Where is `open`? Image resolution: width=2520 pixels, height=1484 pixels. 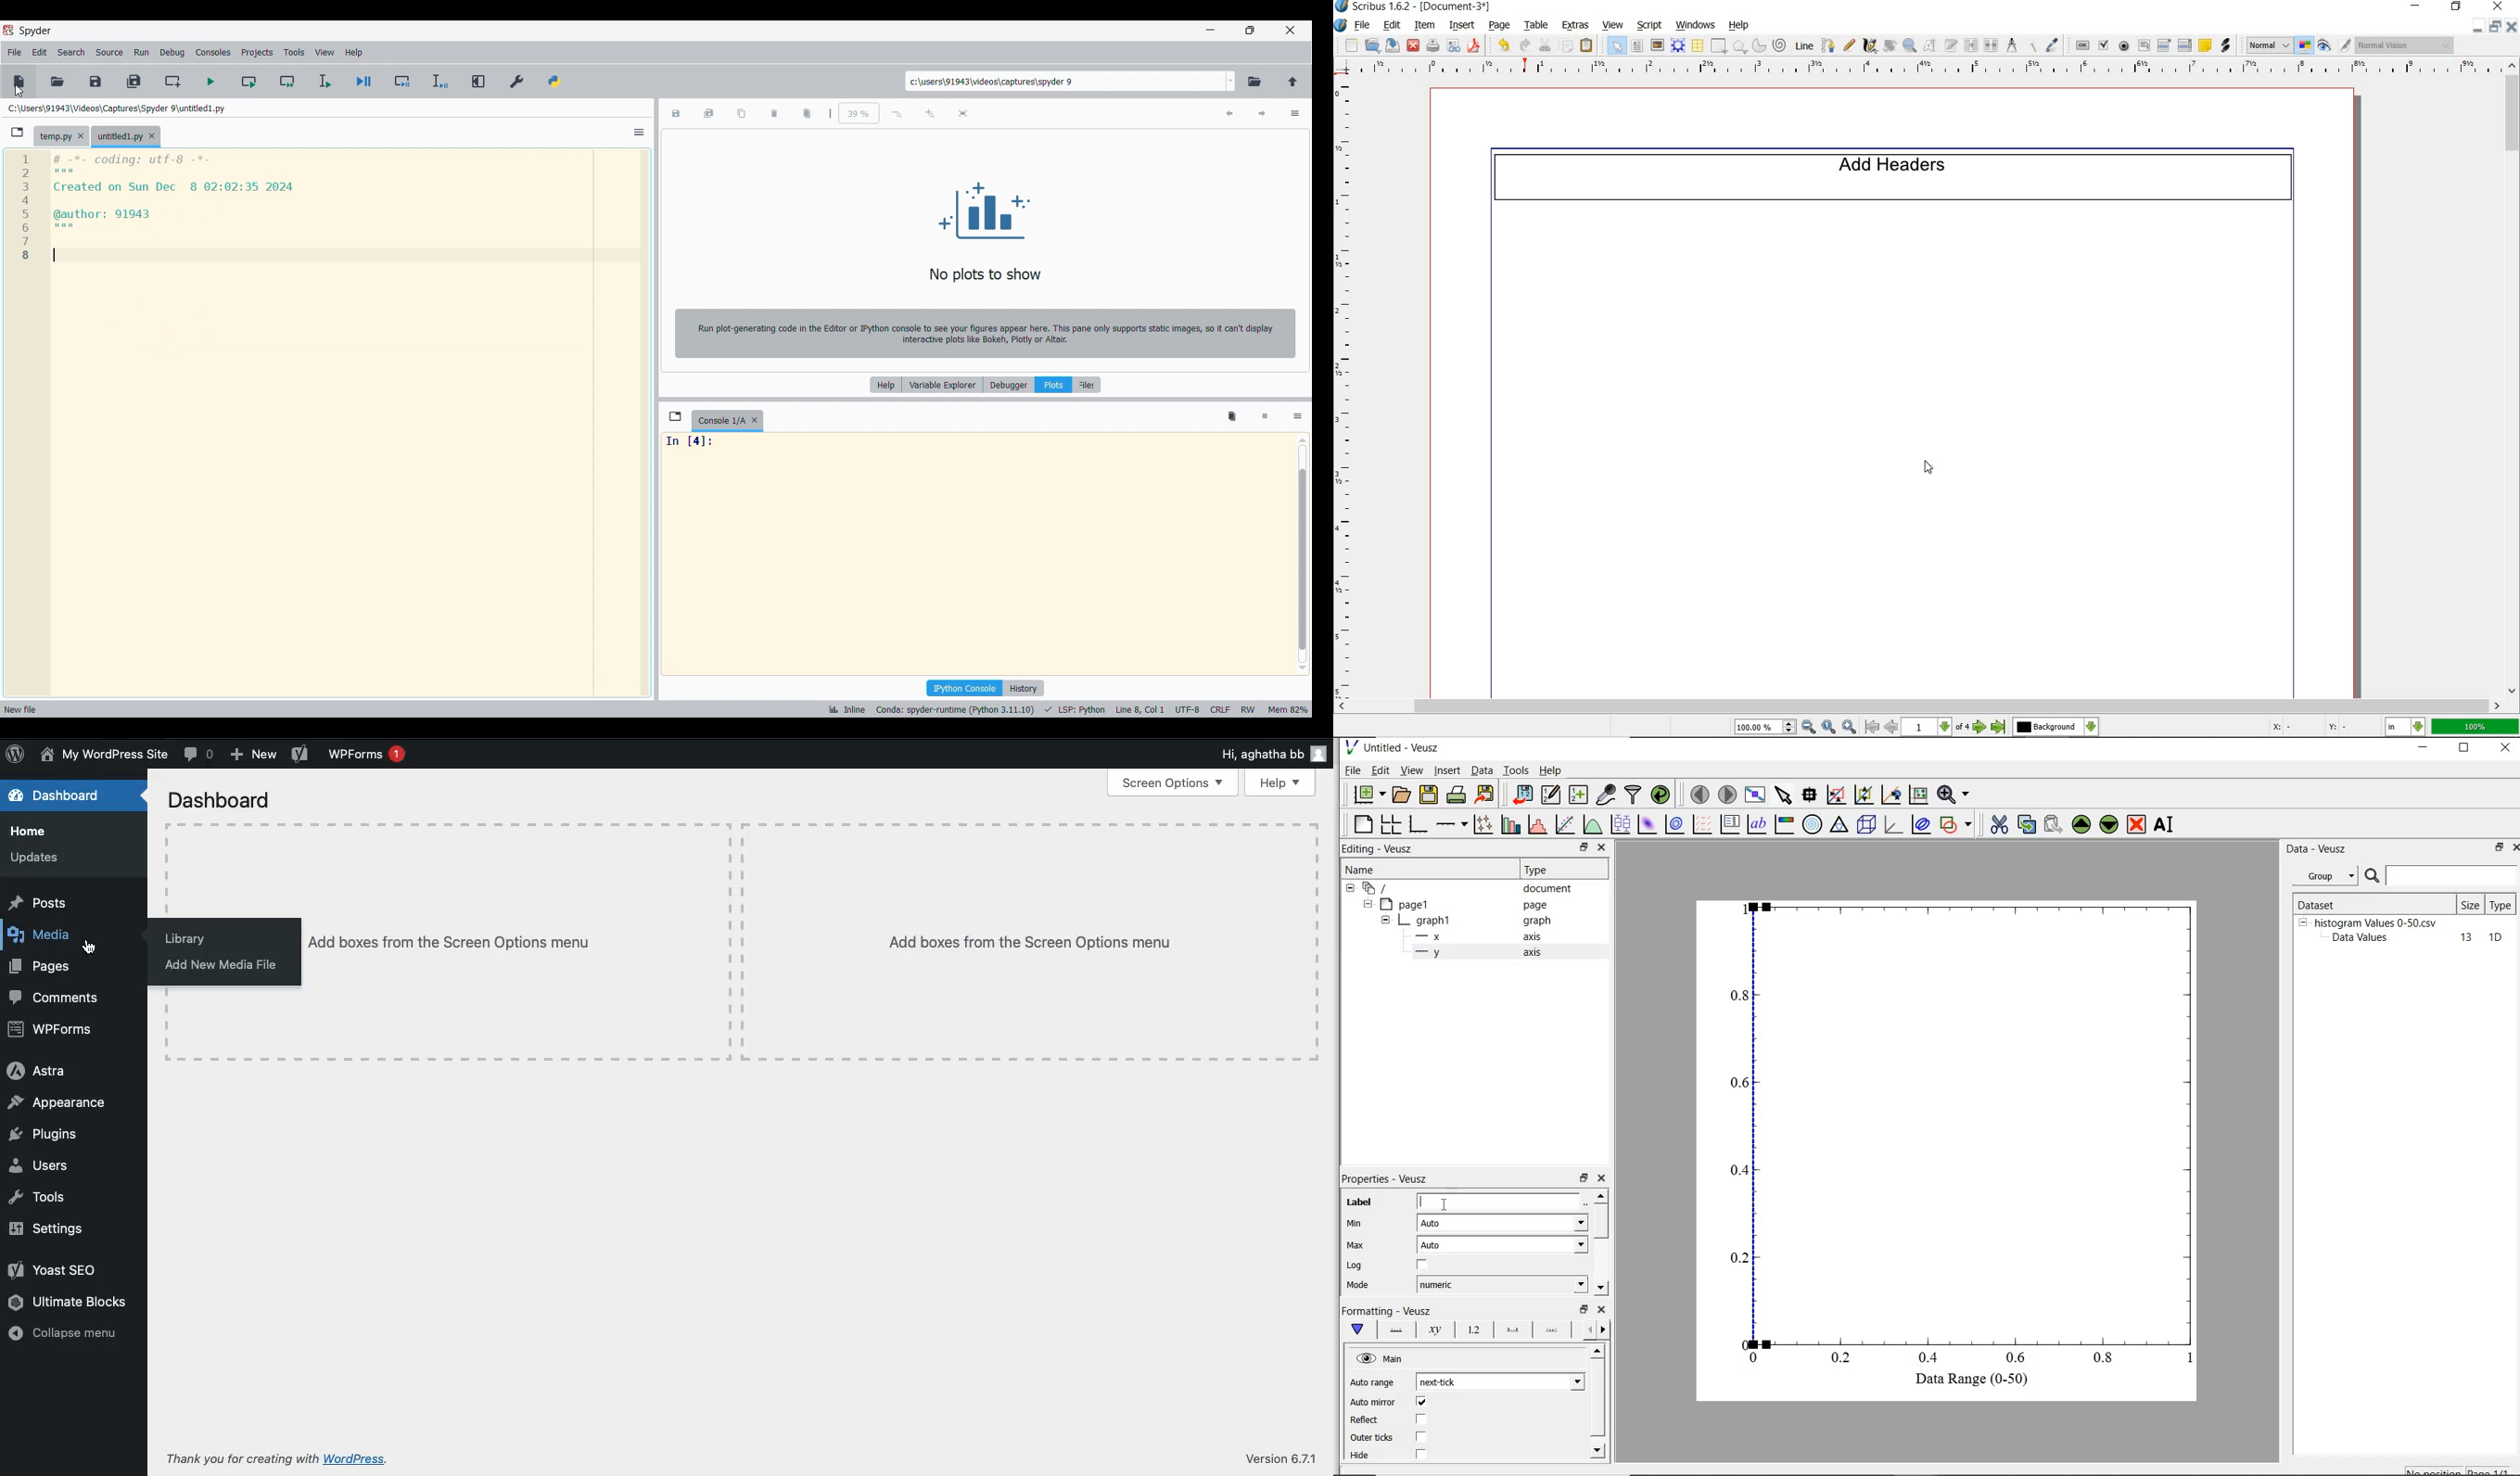
open is located at coordinates (1372, 45).